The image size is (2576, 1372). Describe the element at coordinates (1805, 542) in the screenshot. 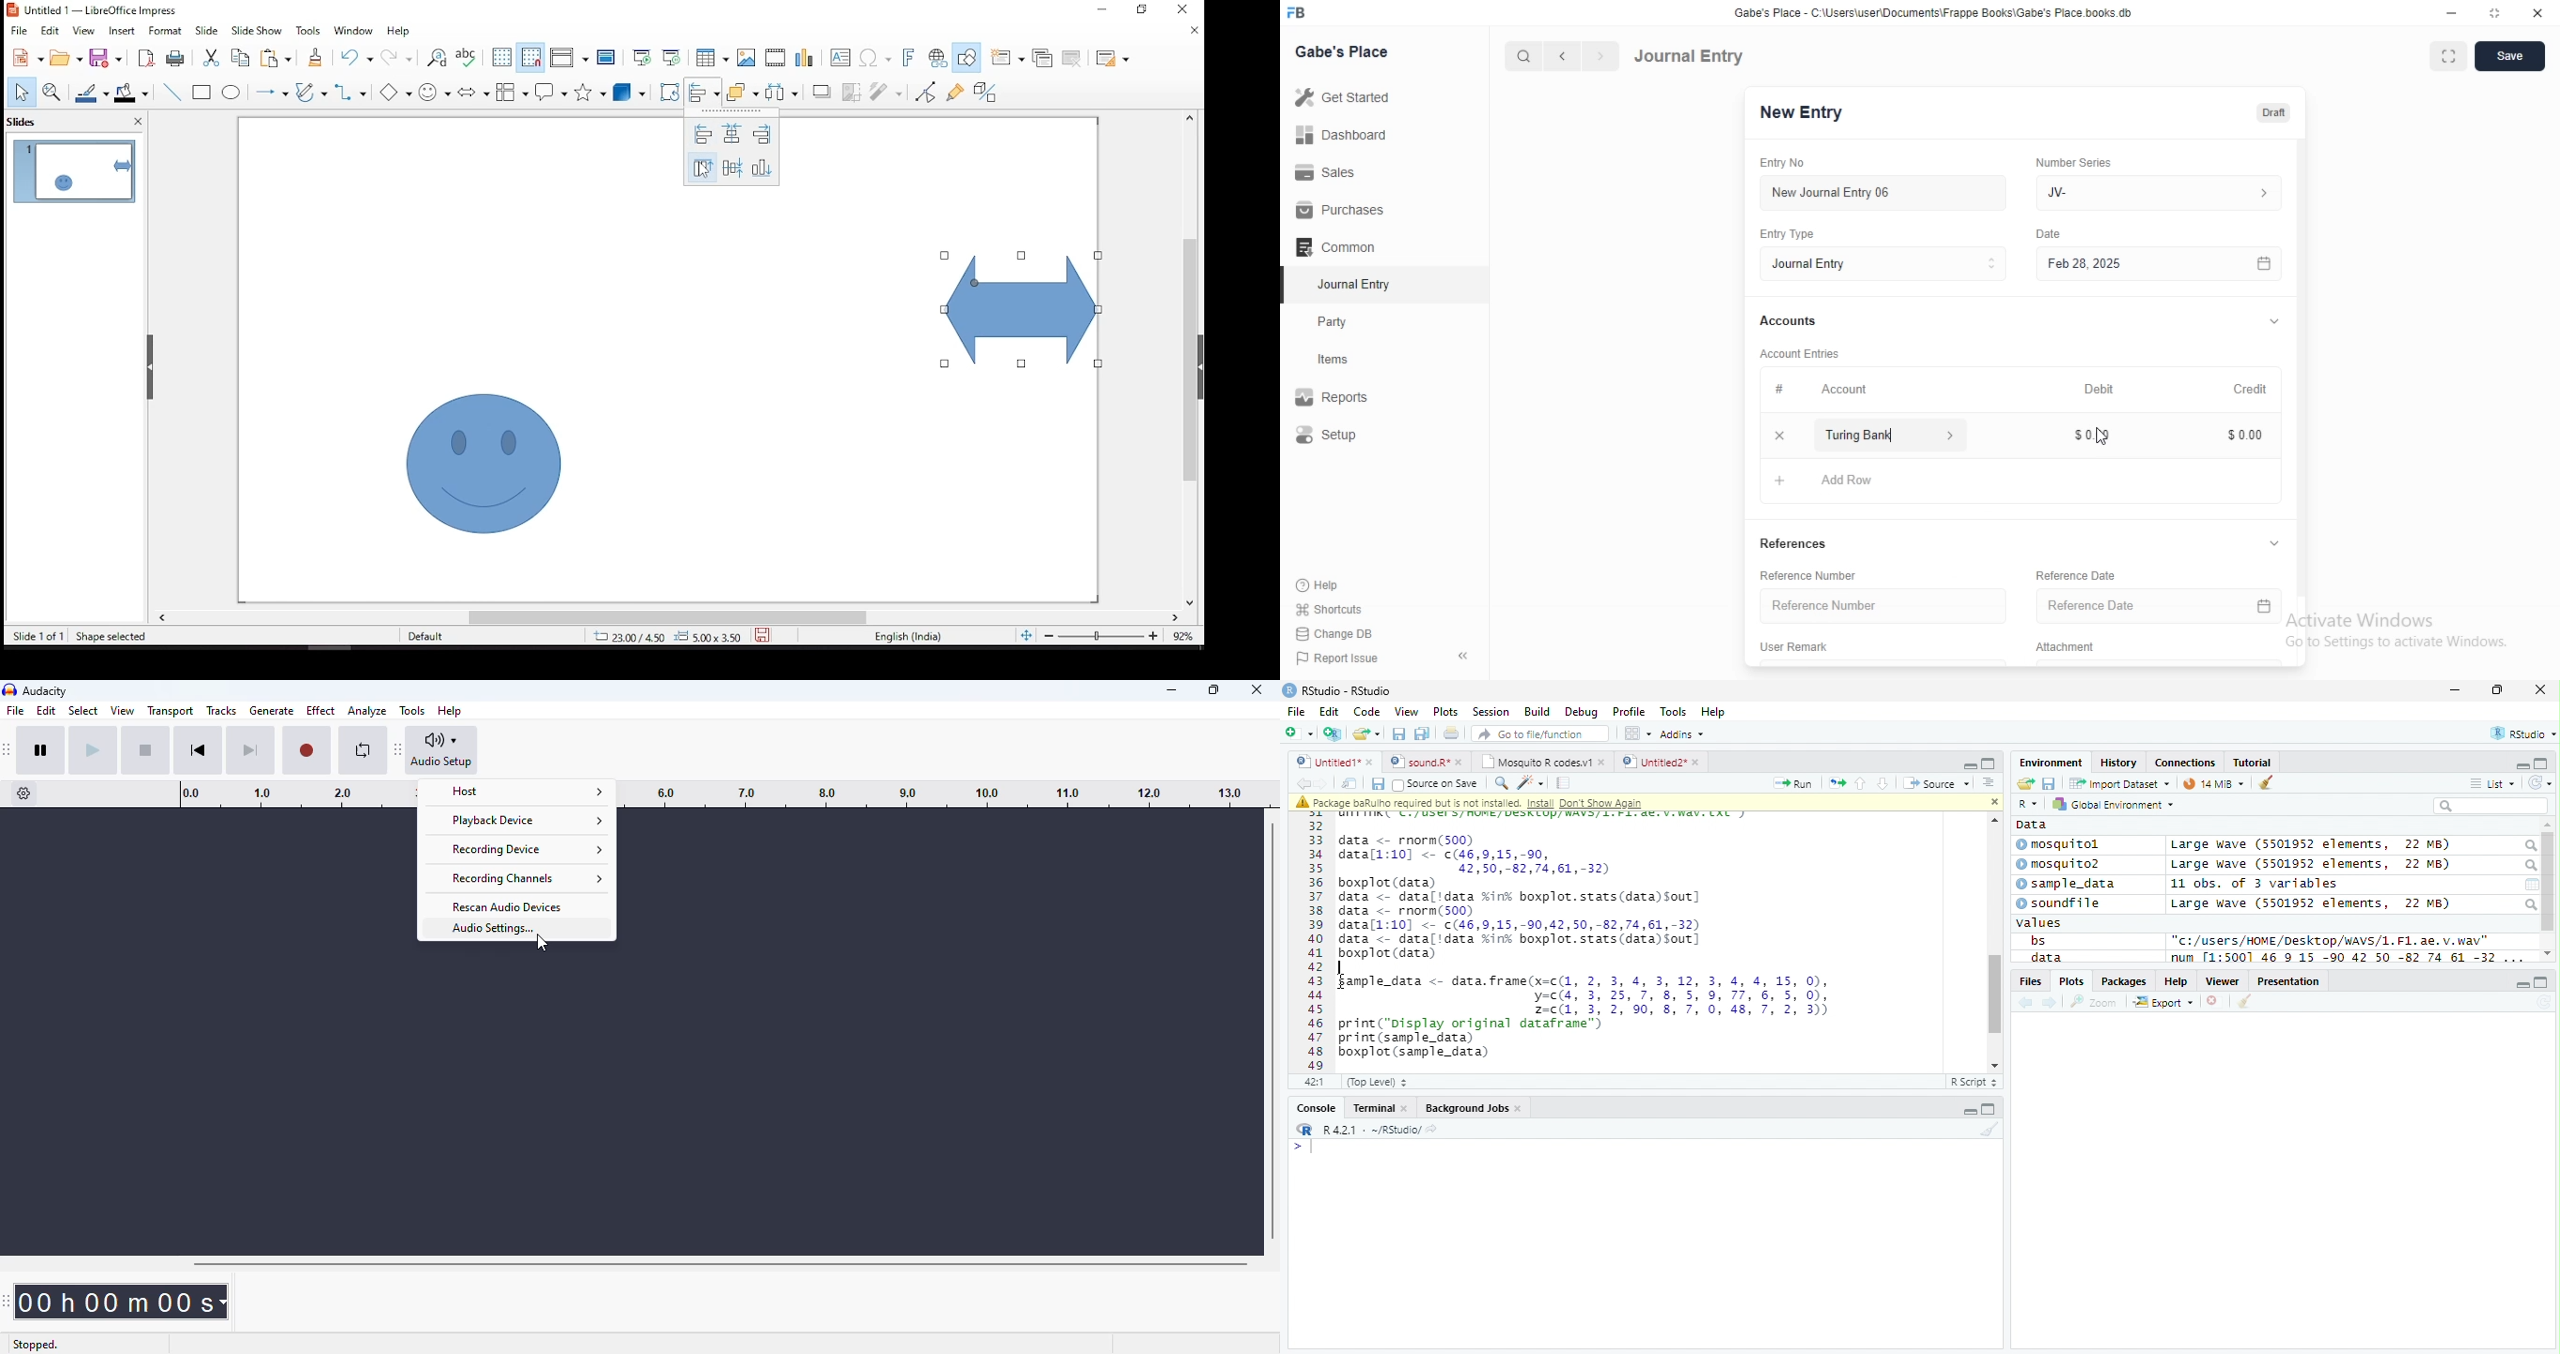

I see `References` at that location.